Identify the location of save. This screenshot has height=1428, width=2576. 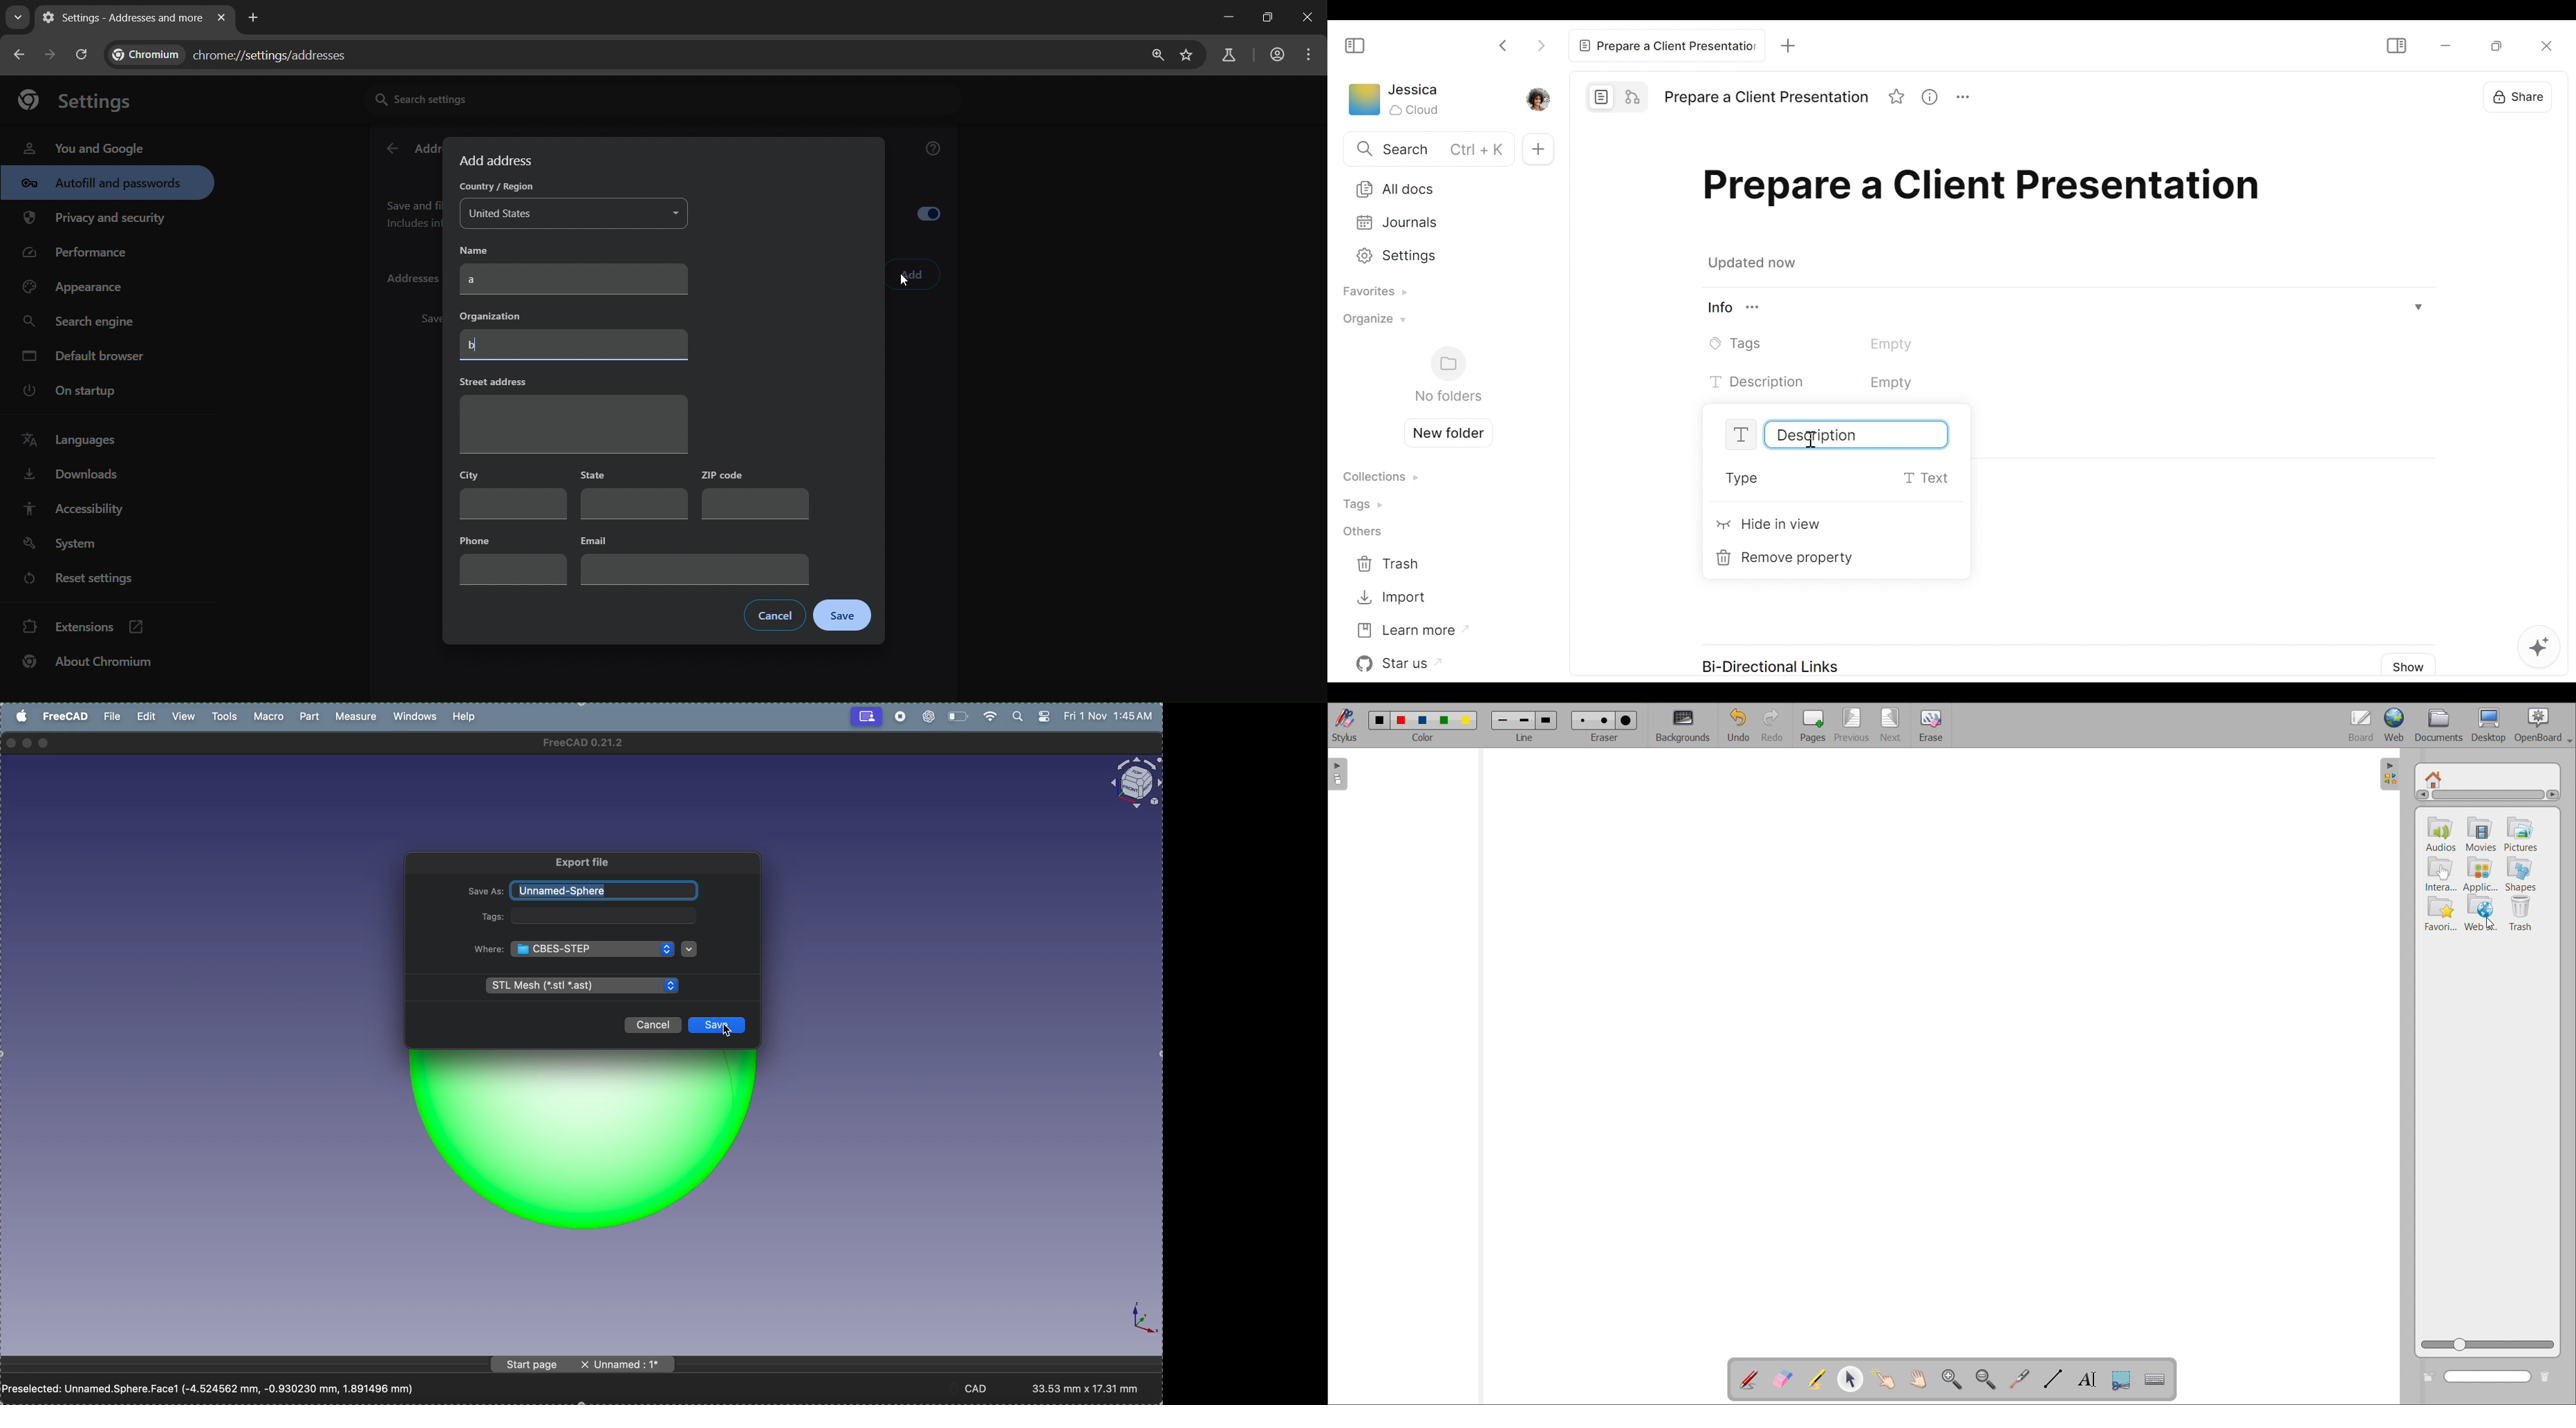
(842, 616).